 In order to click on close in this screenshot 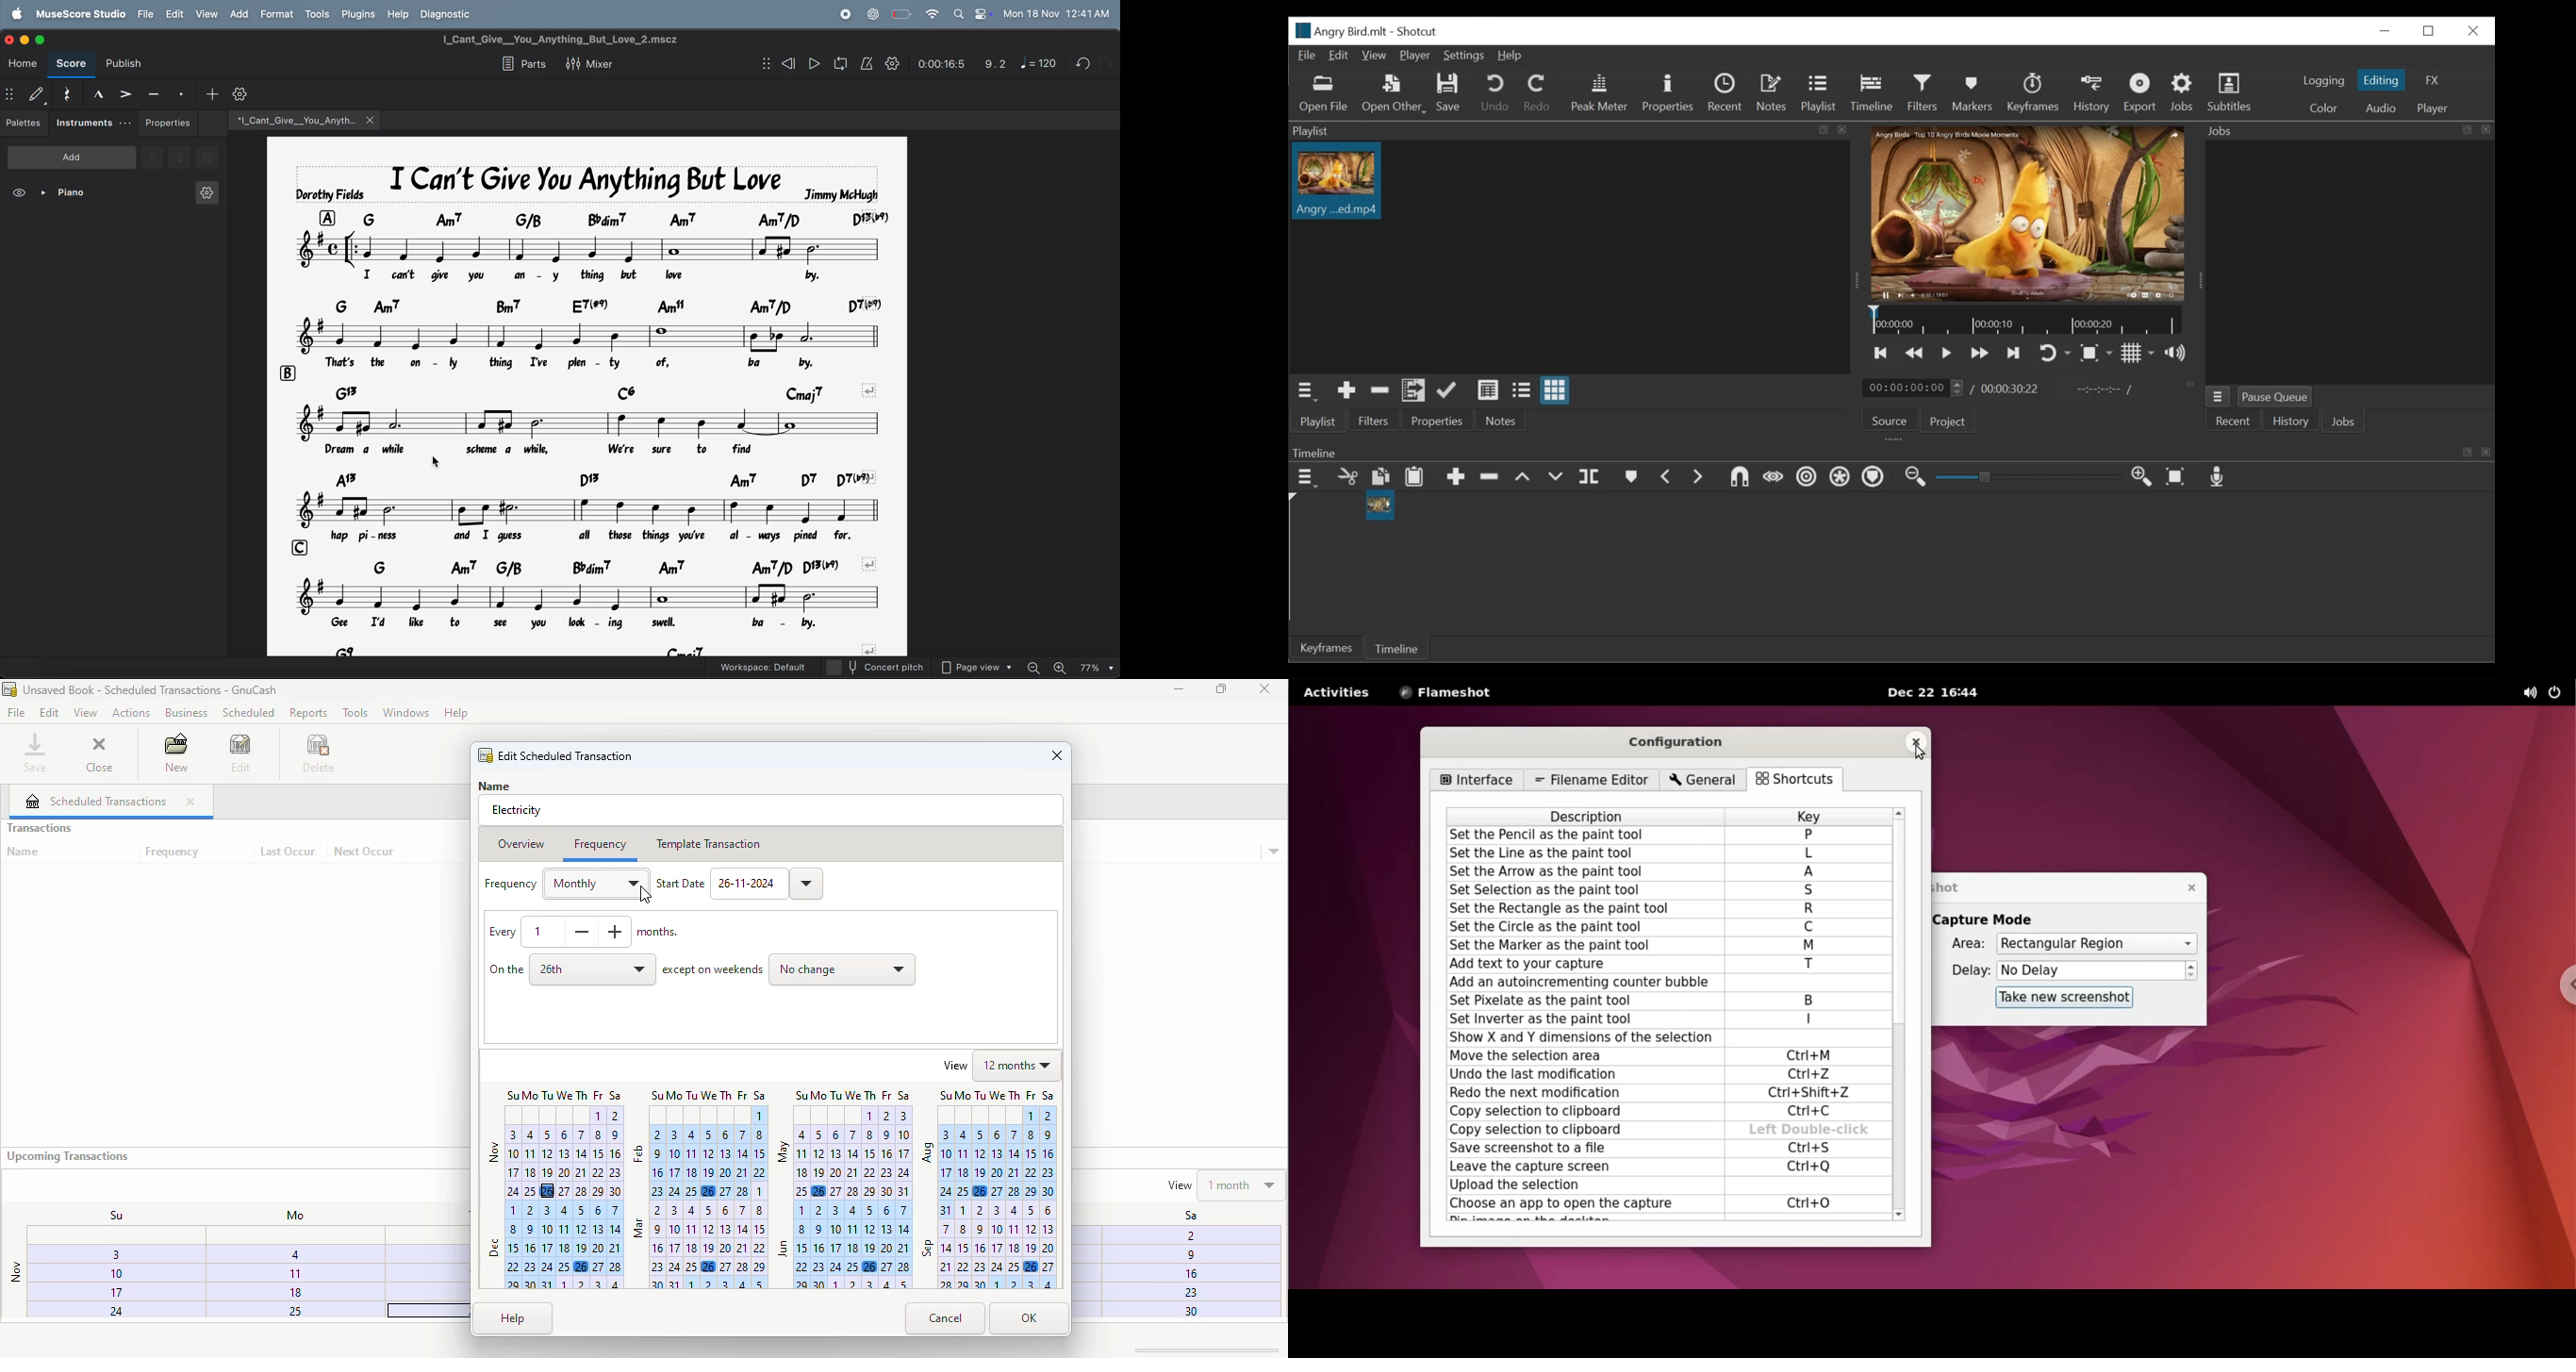, I will do `click(99, 752)`.